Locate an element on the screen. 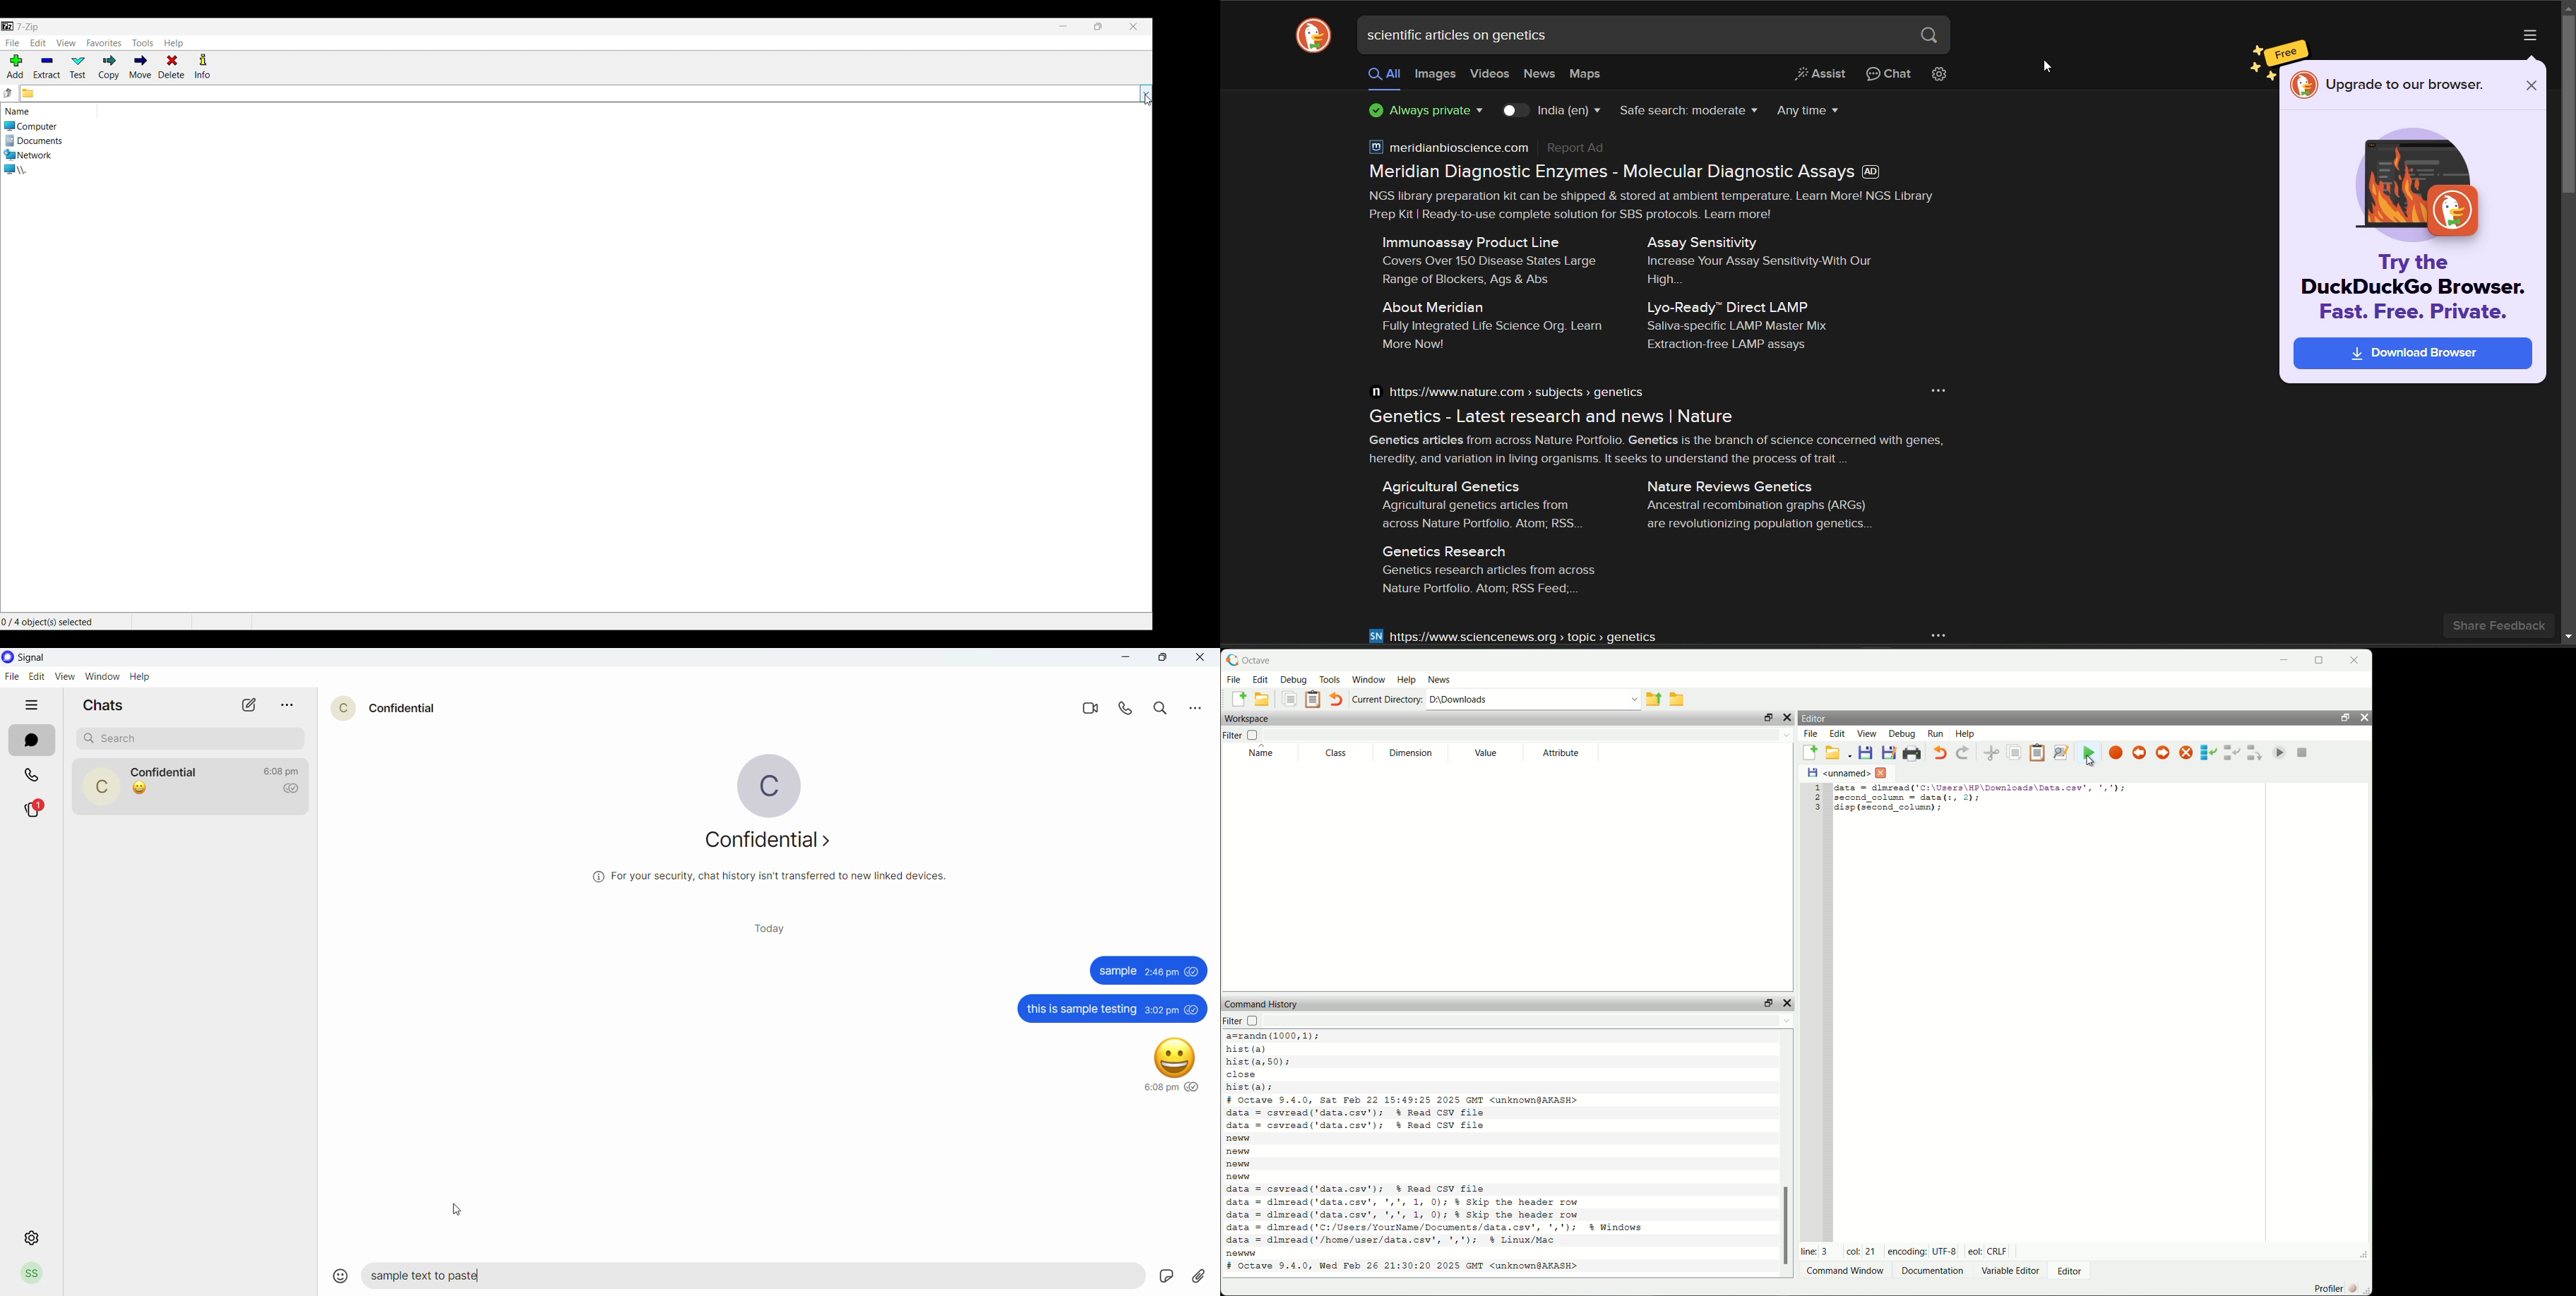 The height and width of the screenshot is (1316, 2576). octave version and date is located at coordinates (1454, 1099).